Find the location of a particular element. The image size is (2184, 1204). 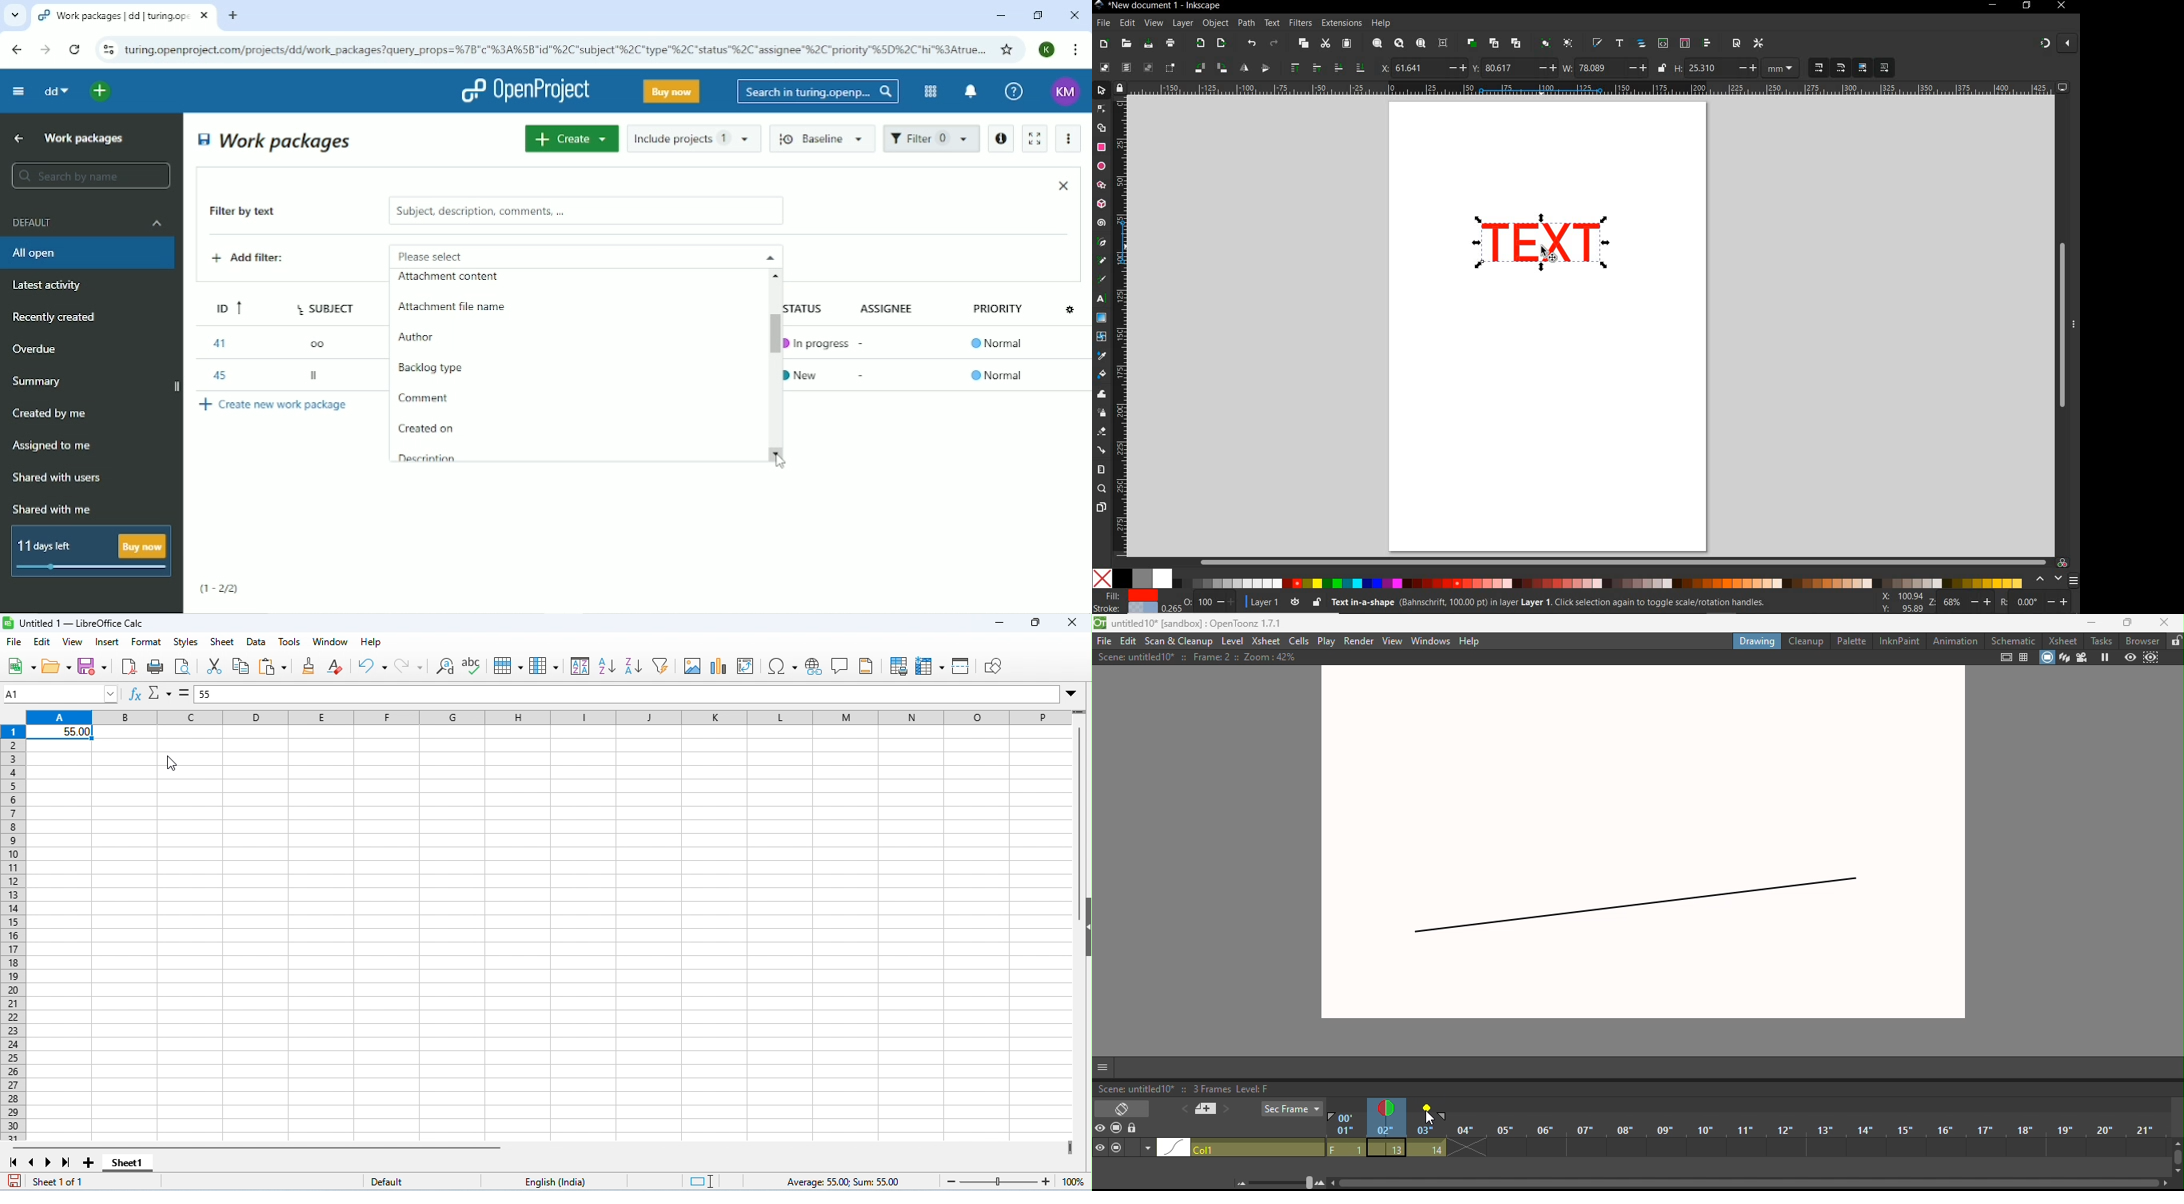

sub-camera preview is located at coordinates (2152, 656).